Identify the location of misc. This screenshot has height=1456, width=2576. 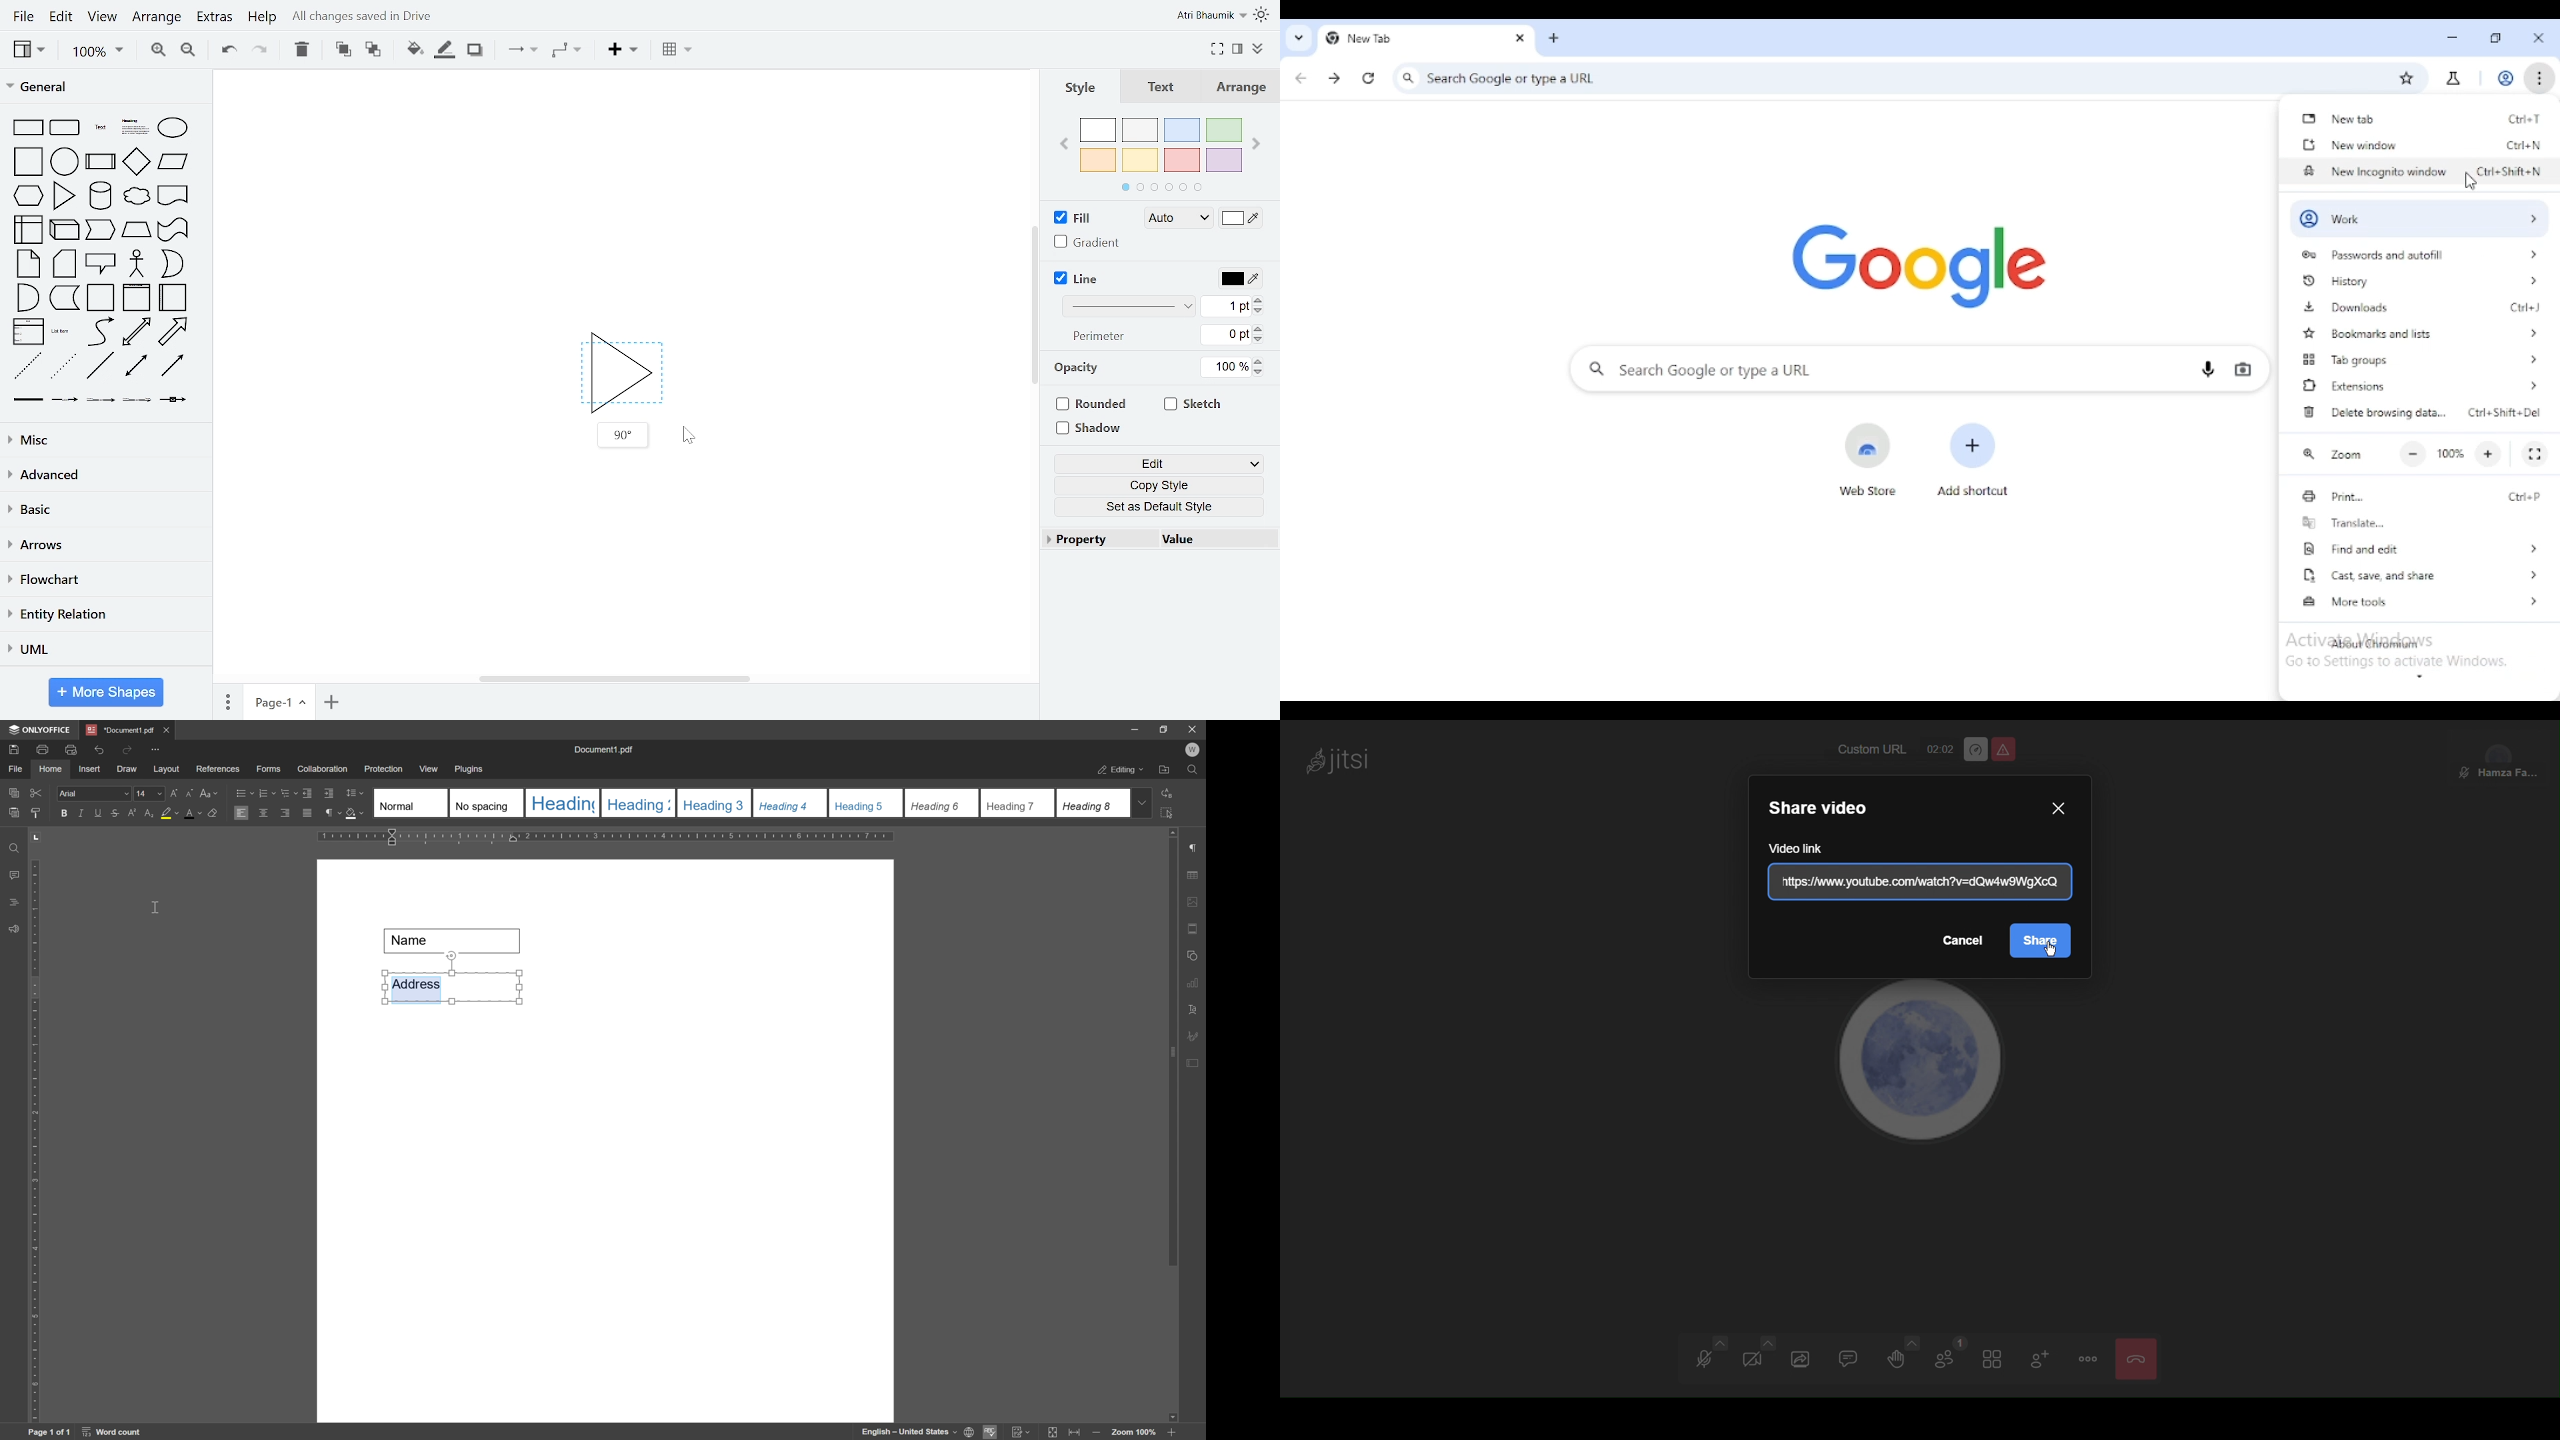
(102, 442).